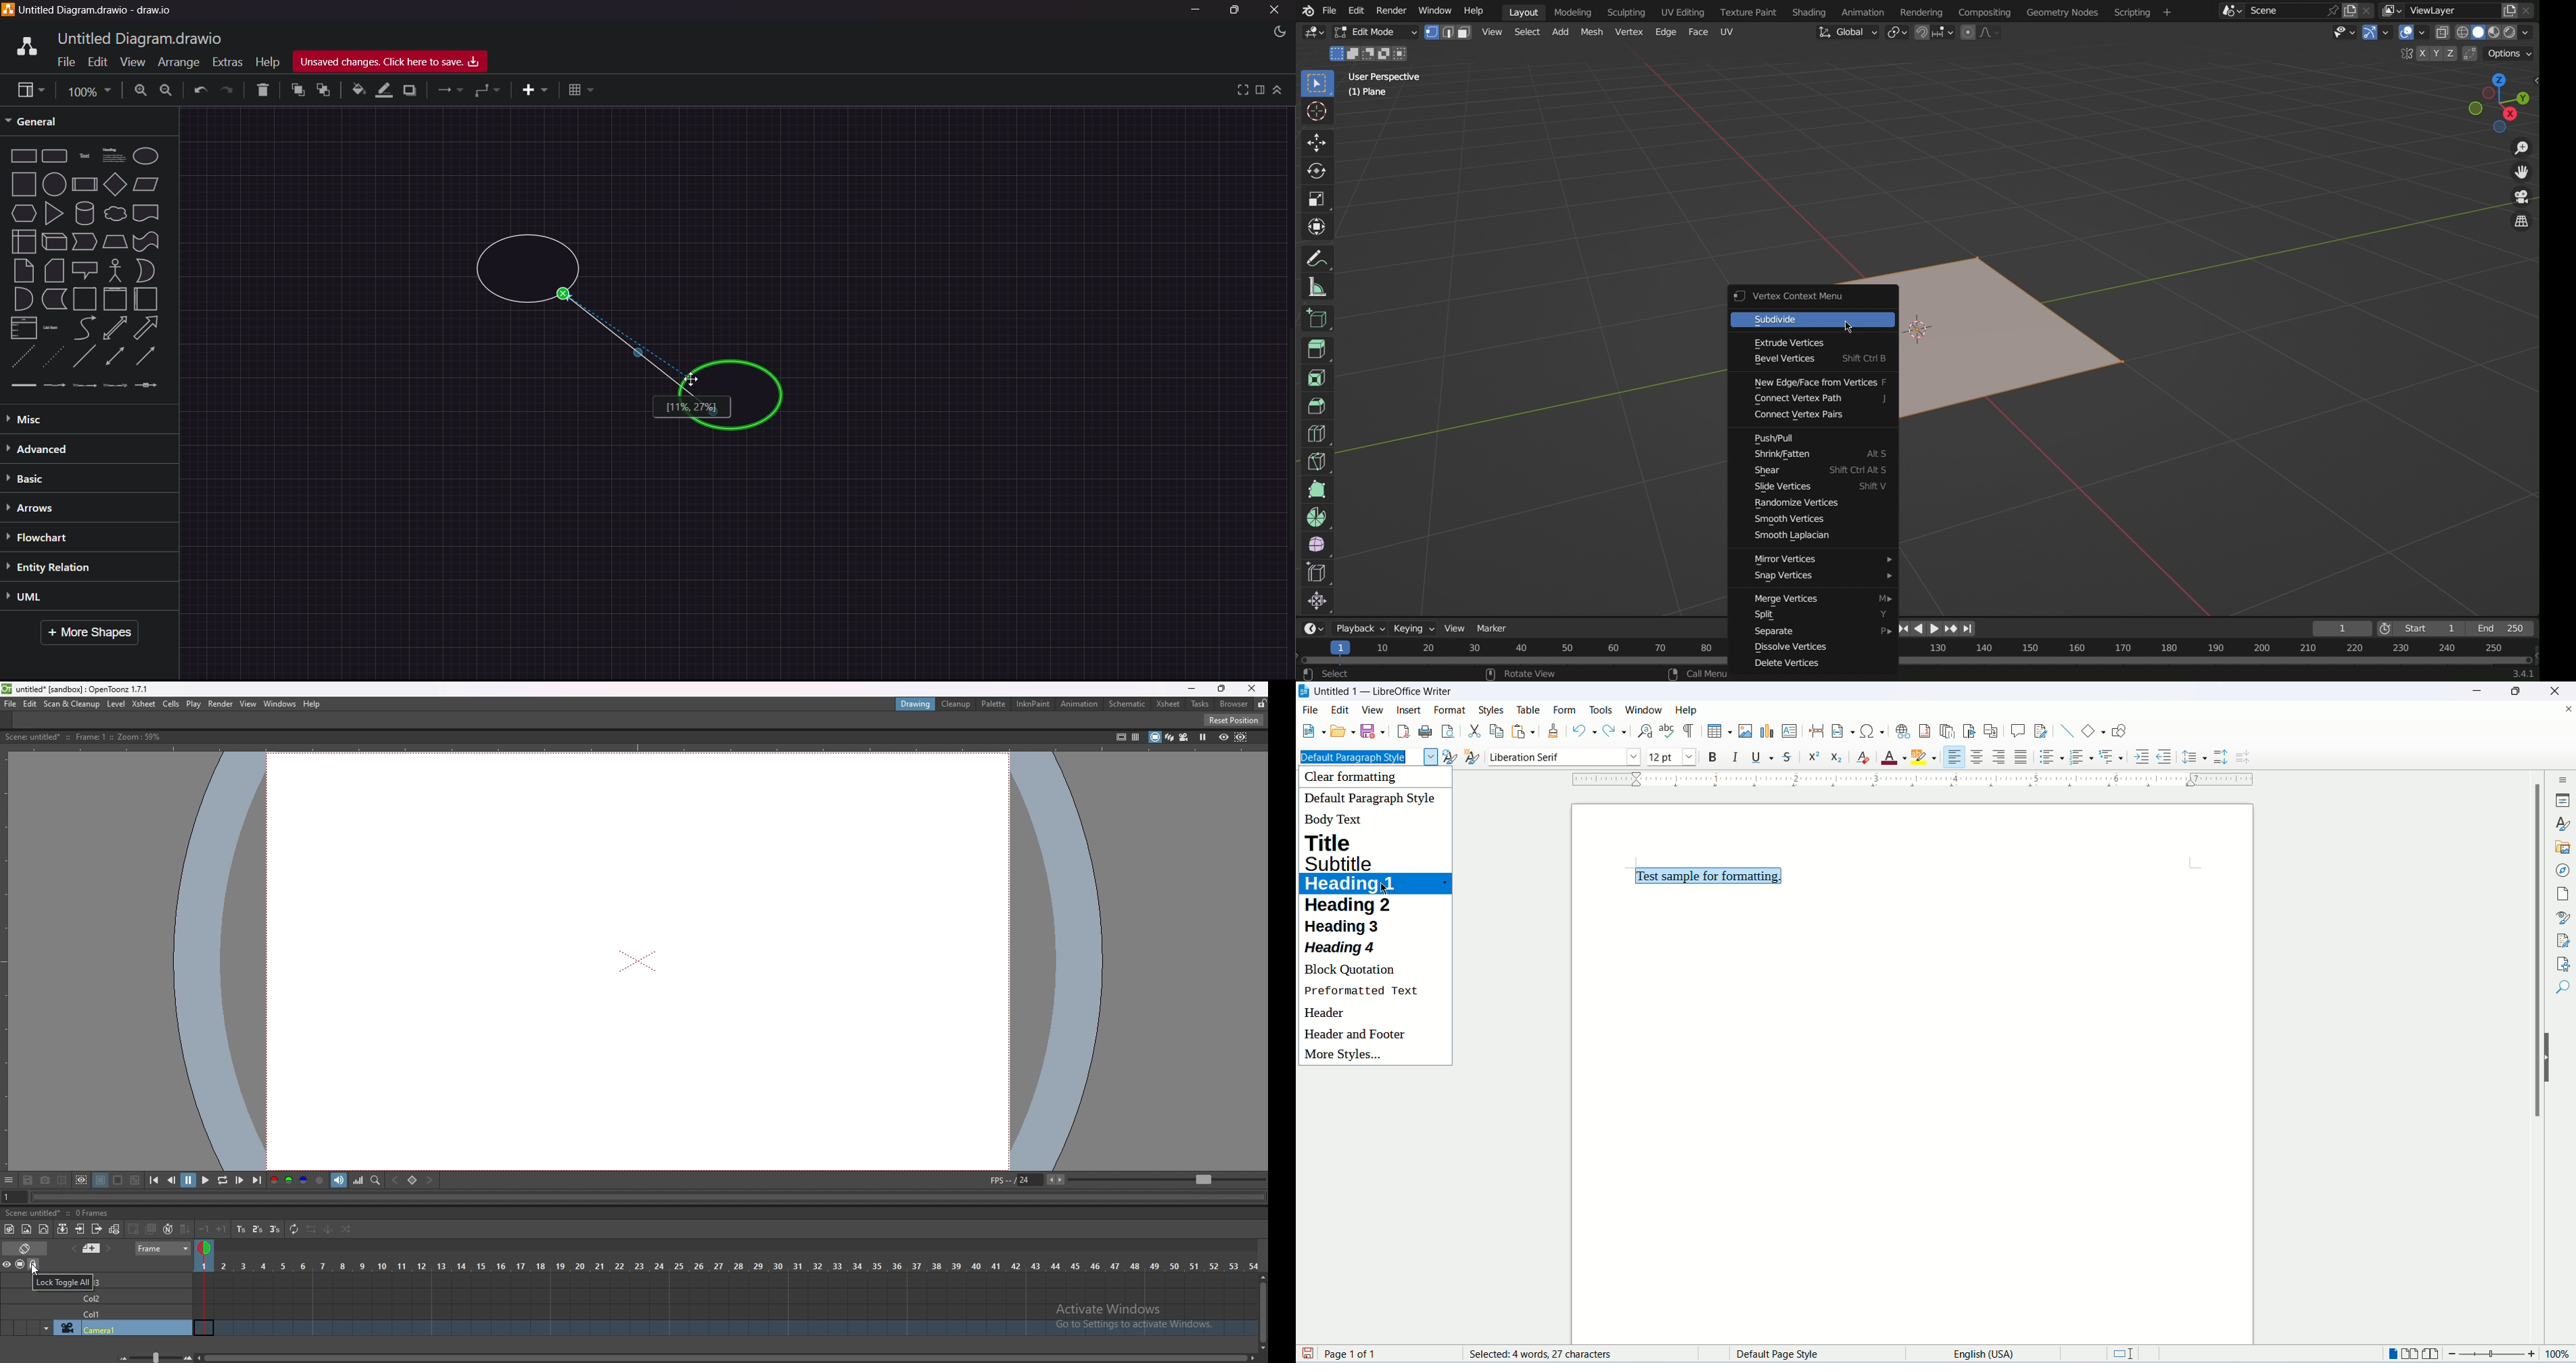  Describe the element at coordinates (229, 90) in the screenshot. I see `Redo` at that location.